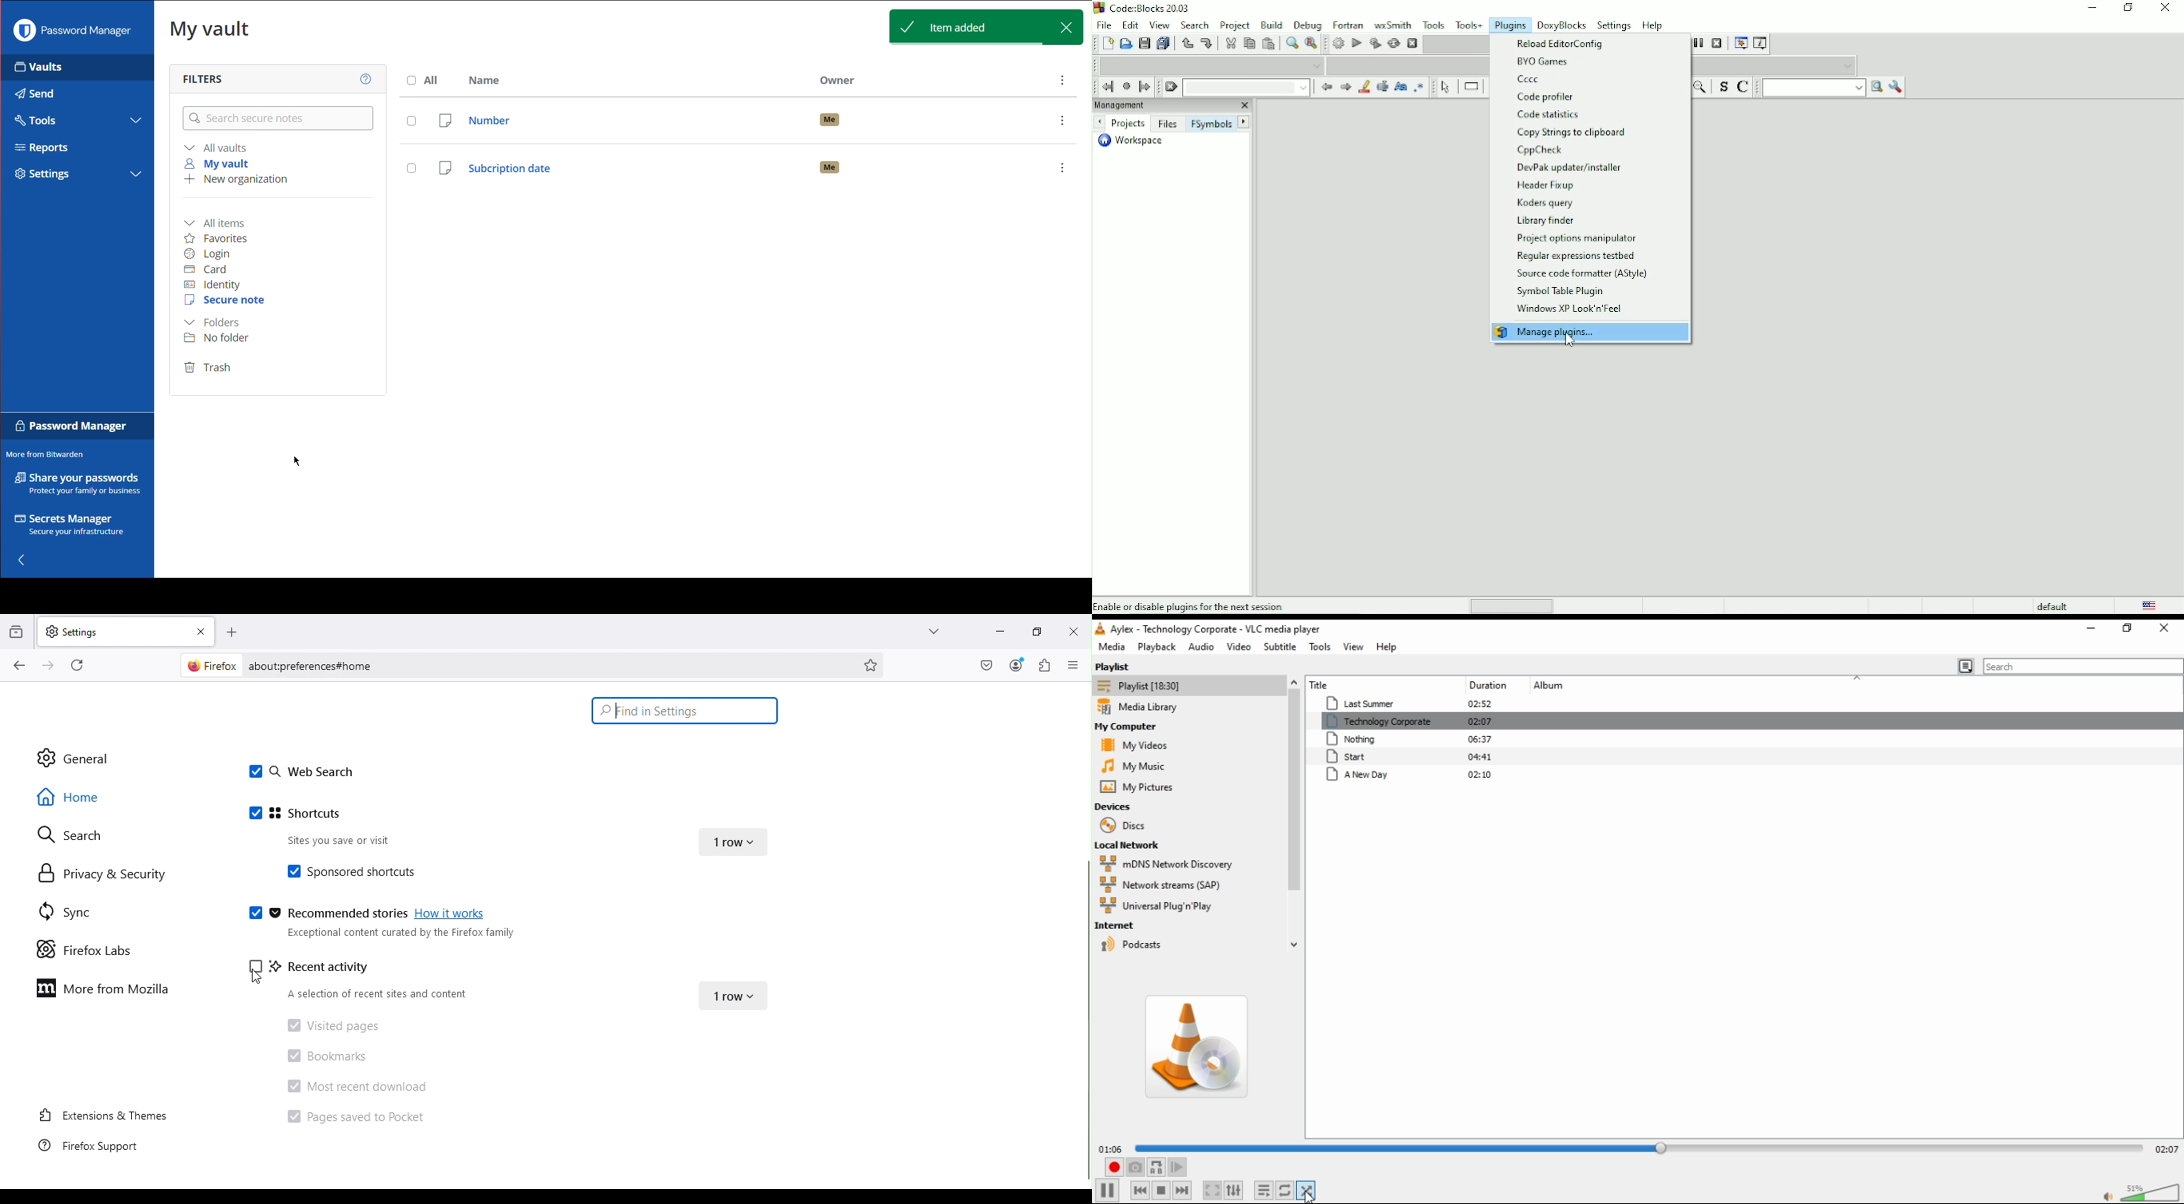 The image size is (2184, 1204). Describe the element at coordinates (1576, 256) in the screenshot. I see `Regular expressions testbed` at that location.